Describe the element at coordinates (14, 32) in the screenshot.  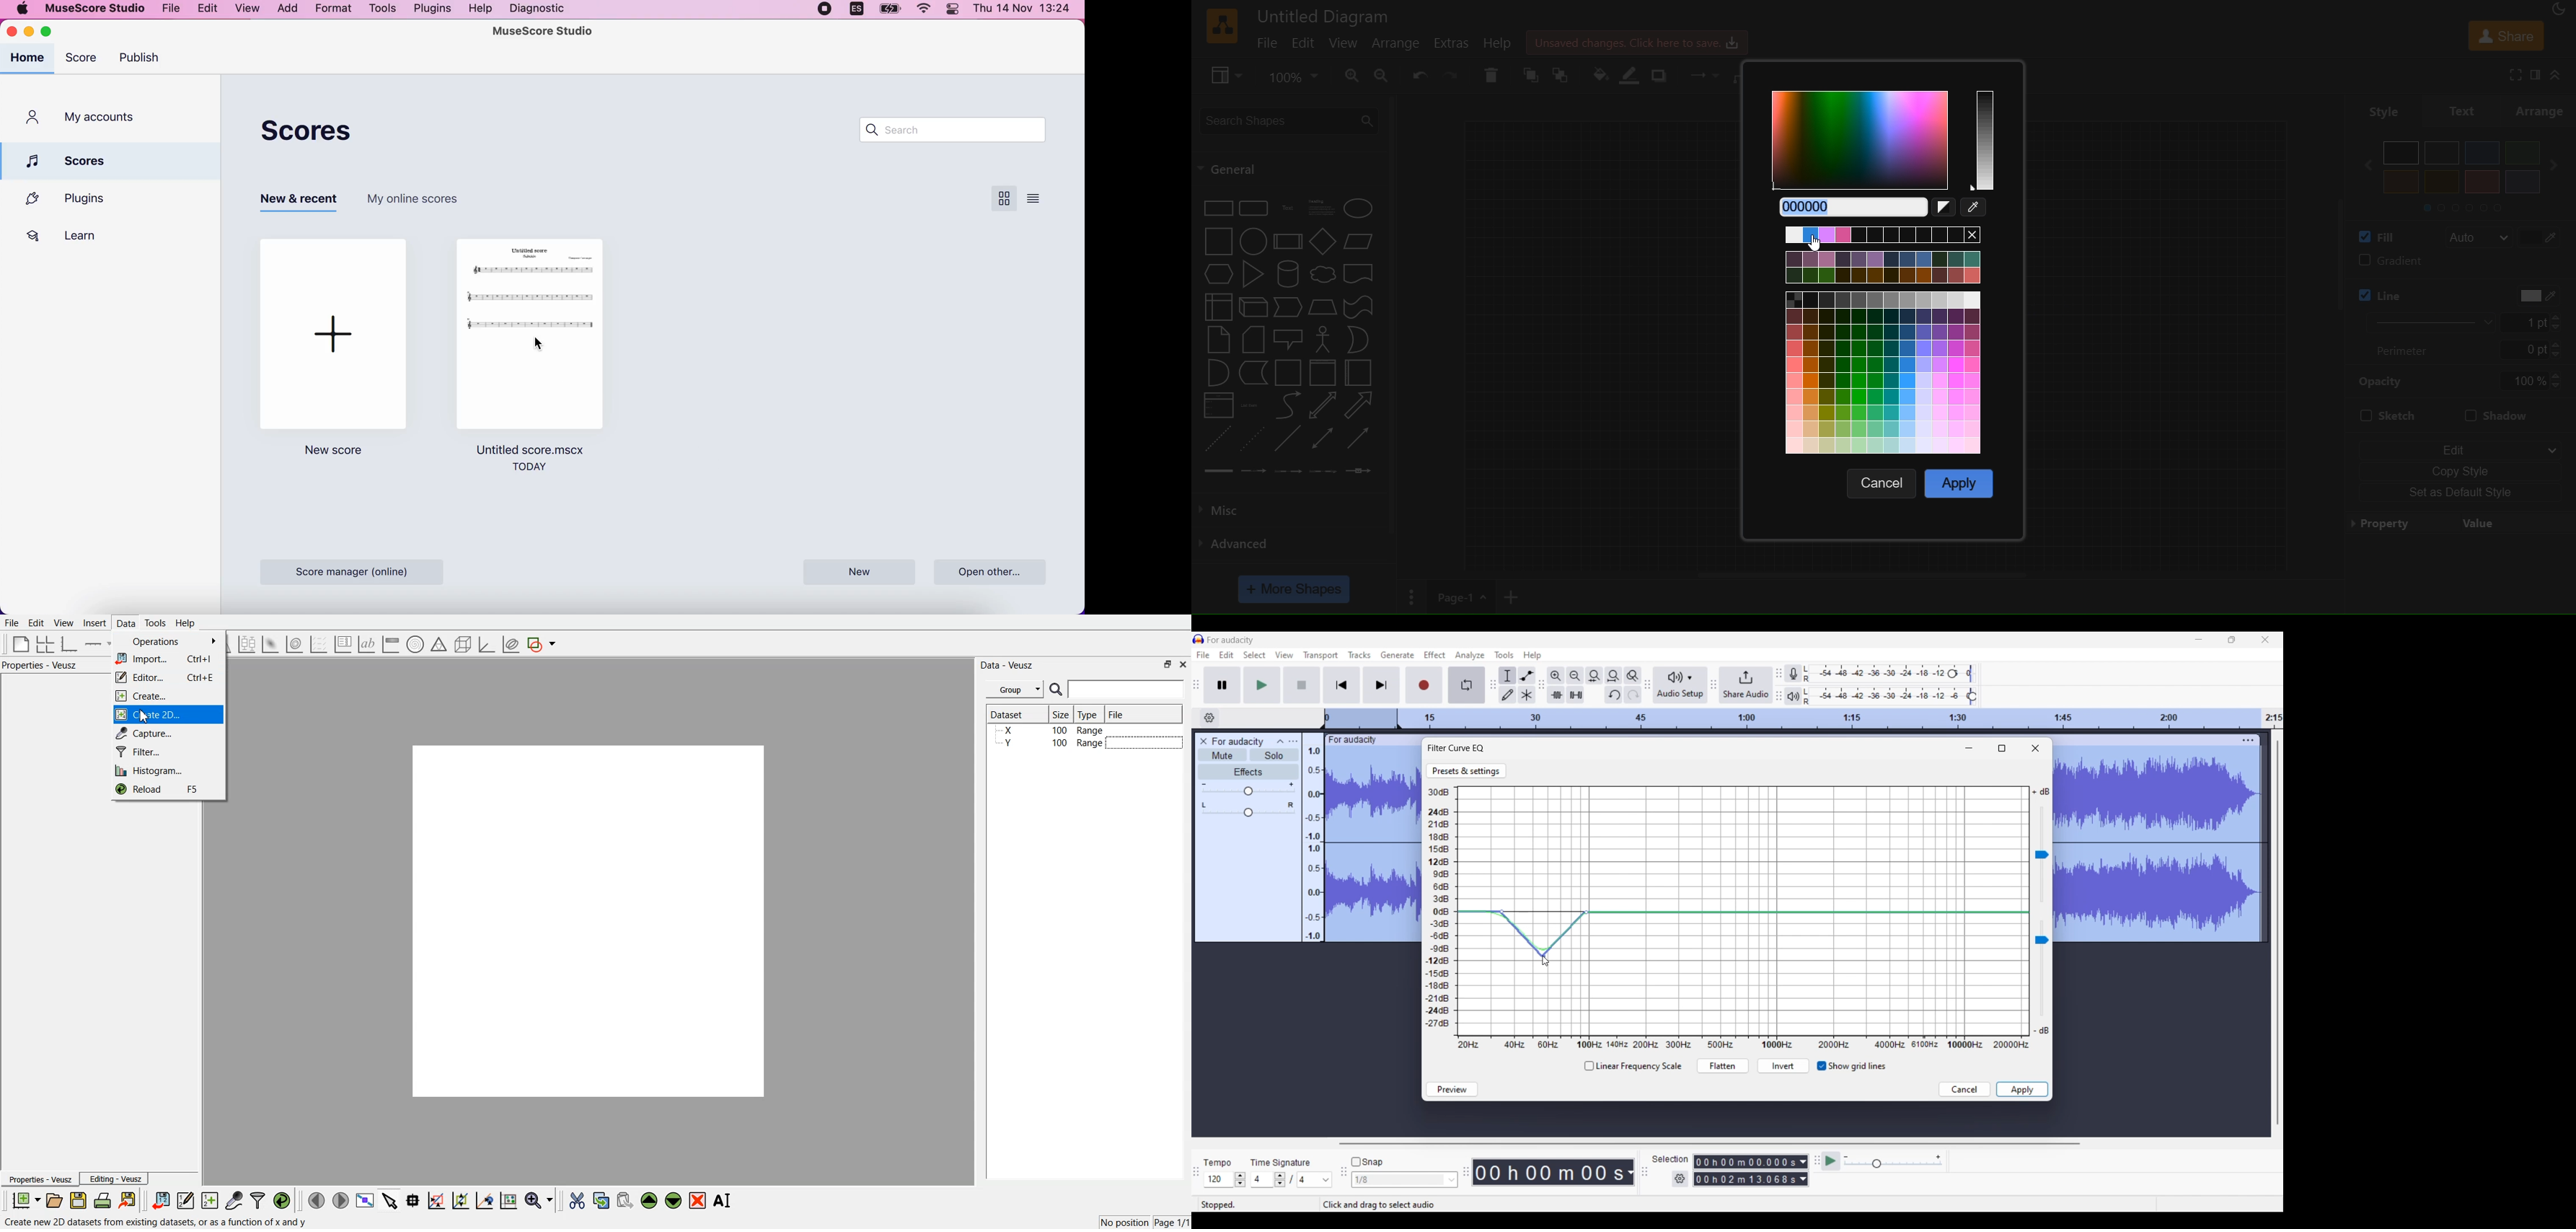
I see `close` at that location.